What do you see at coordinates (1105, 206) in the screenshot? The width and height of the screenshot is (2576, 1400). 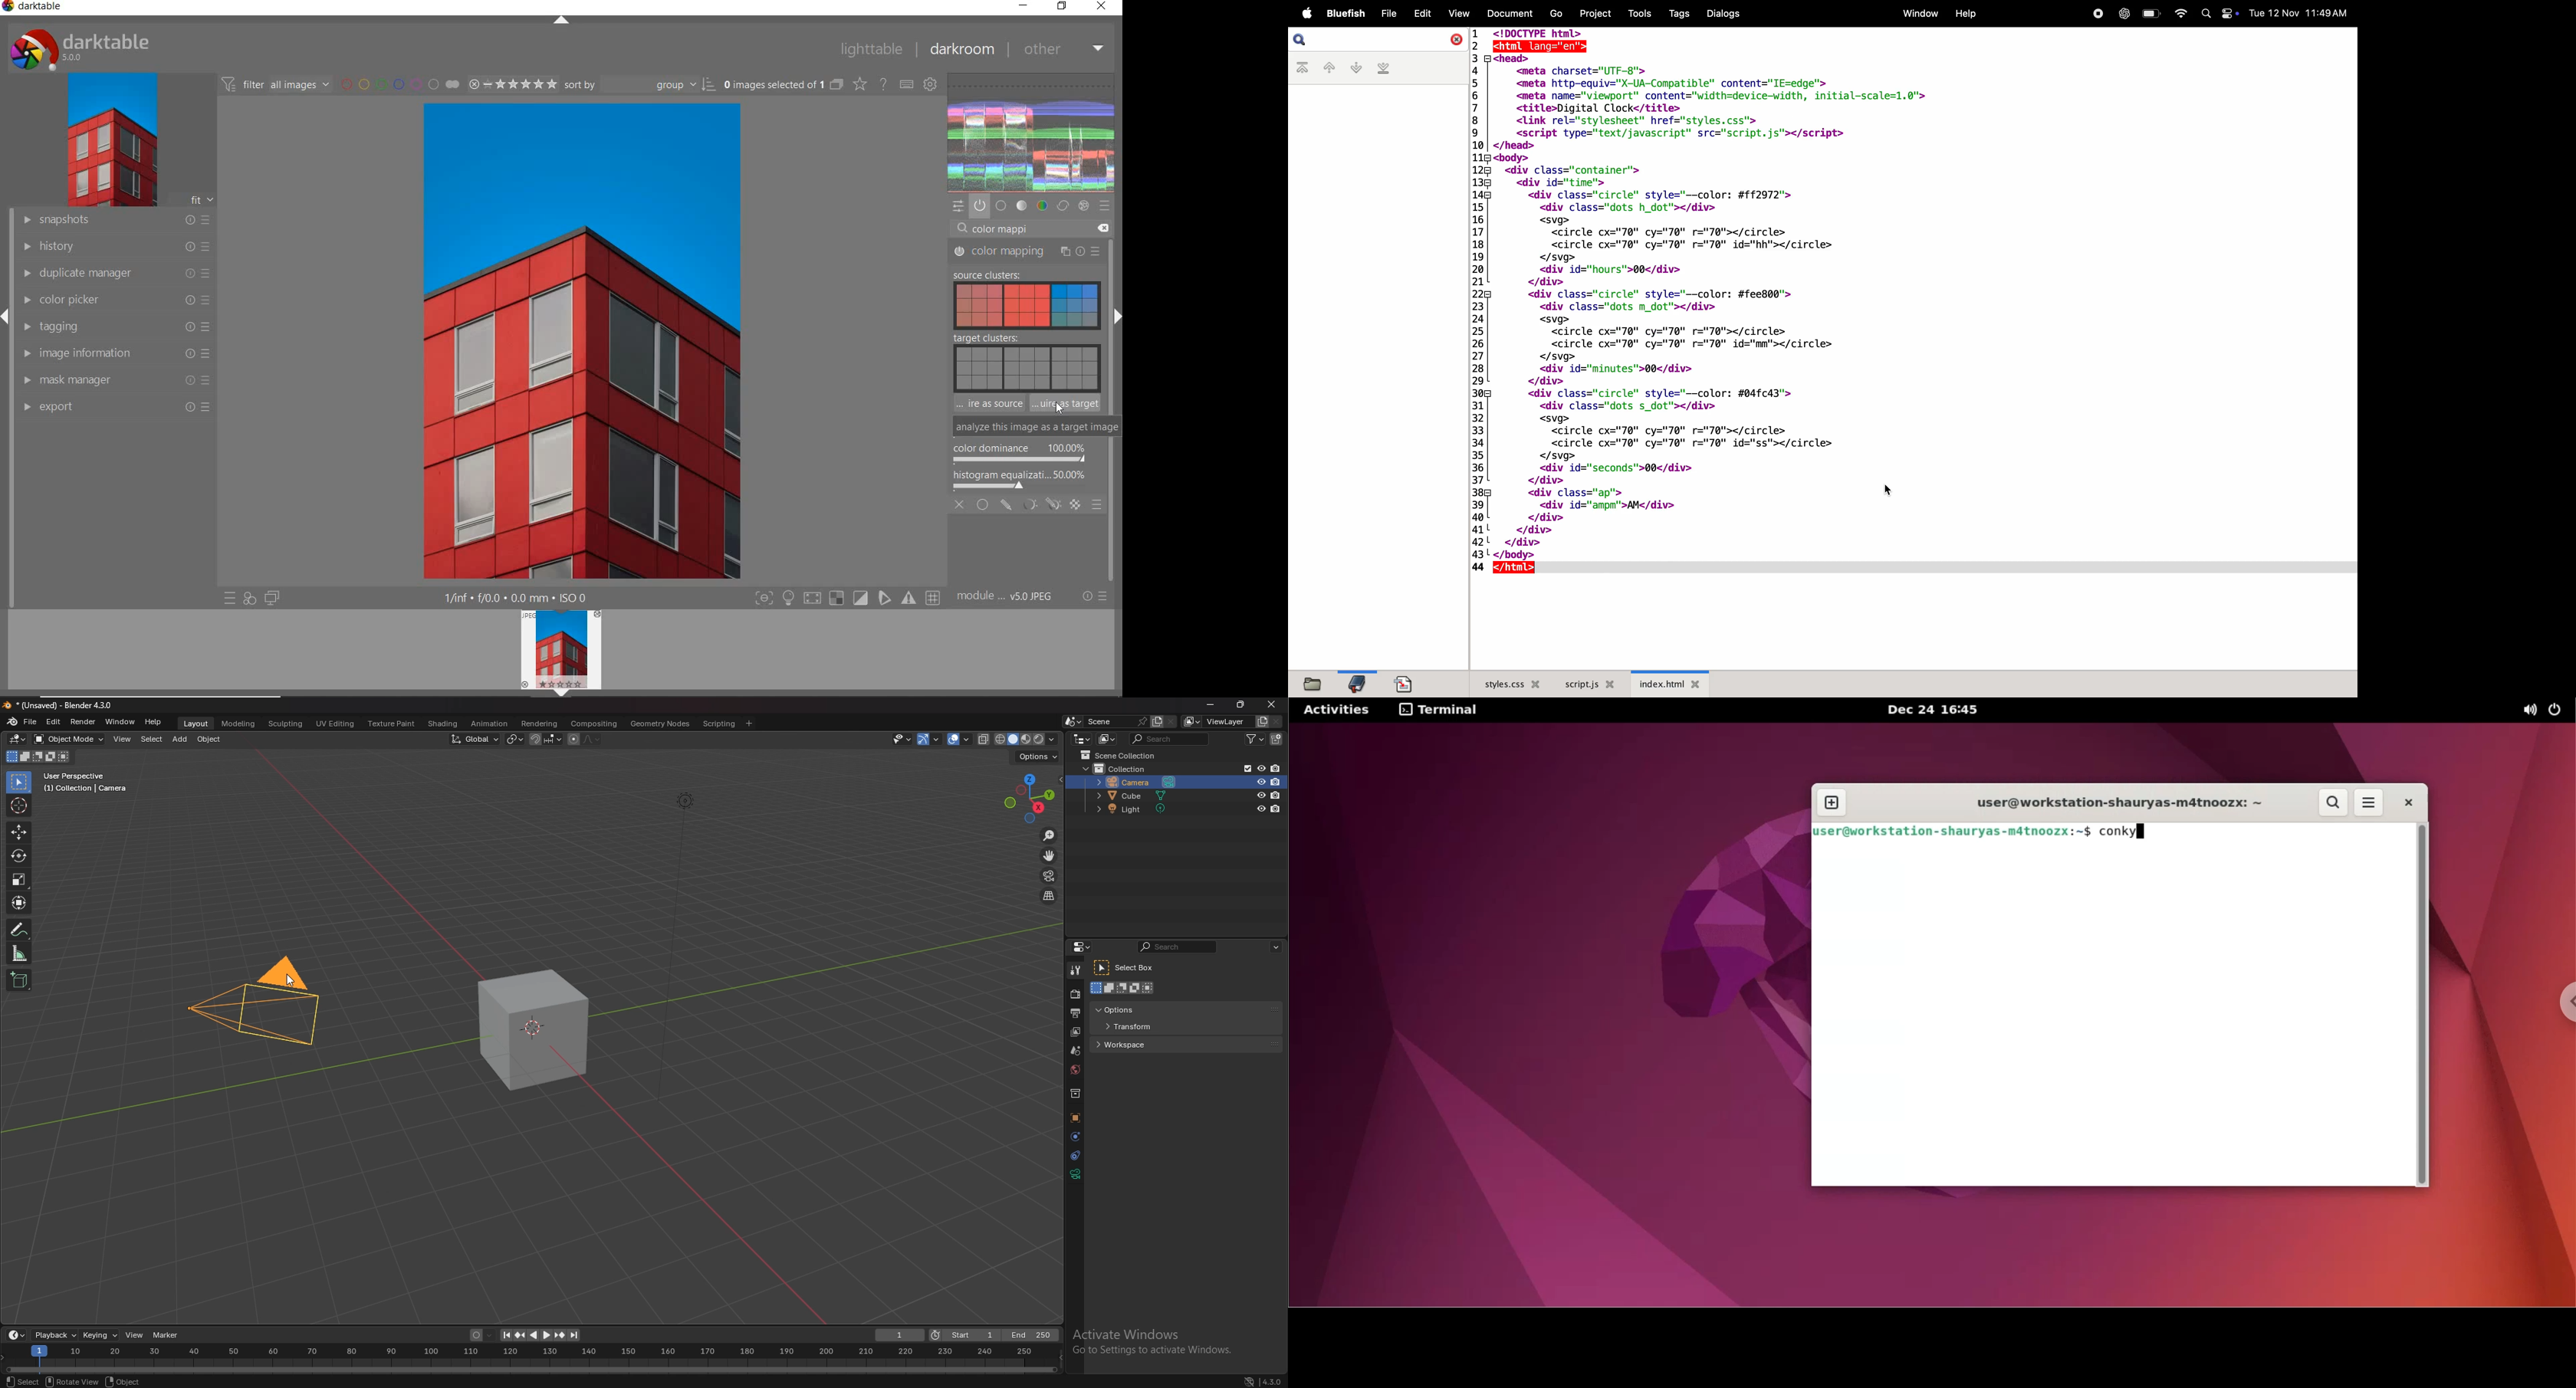 I see `preset` at bounding box center [1105, 206].